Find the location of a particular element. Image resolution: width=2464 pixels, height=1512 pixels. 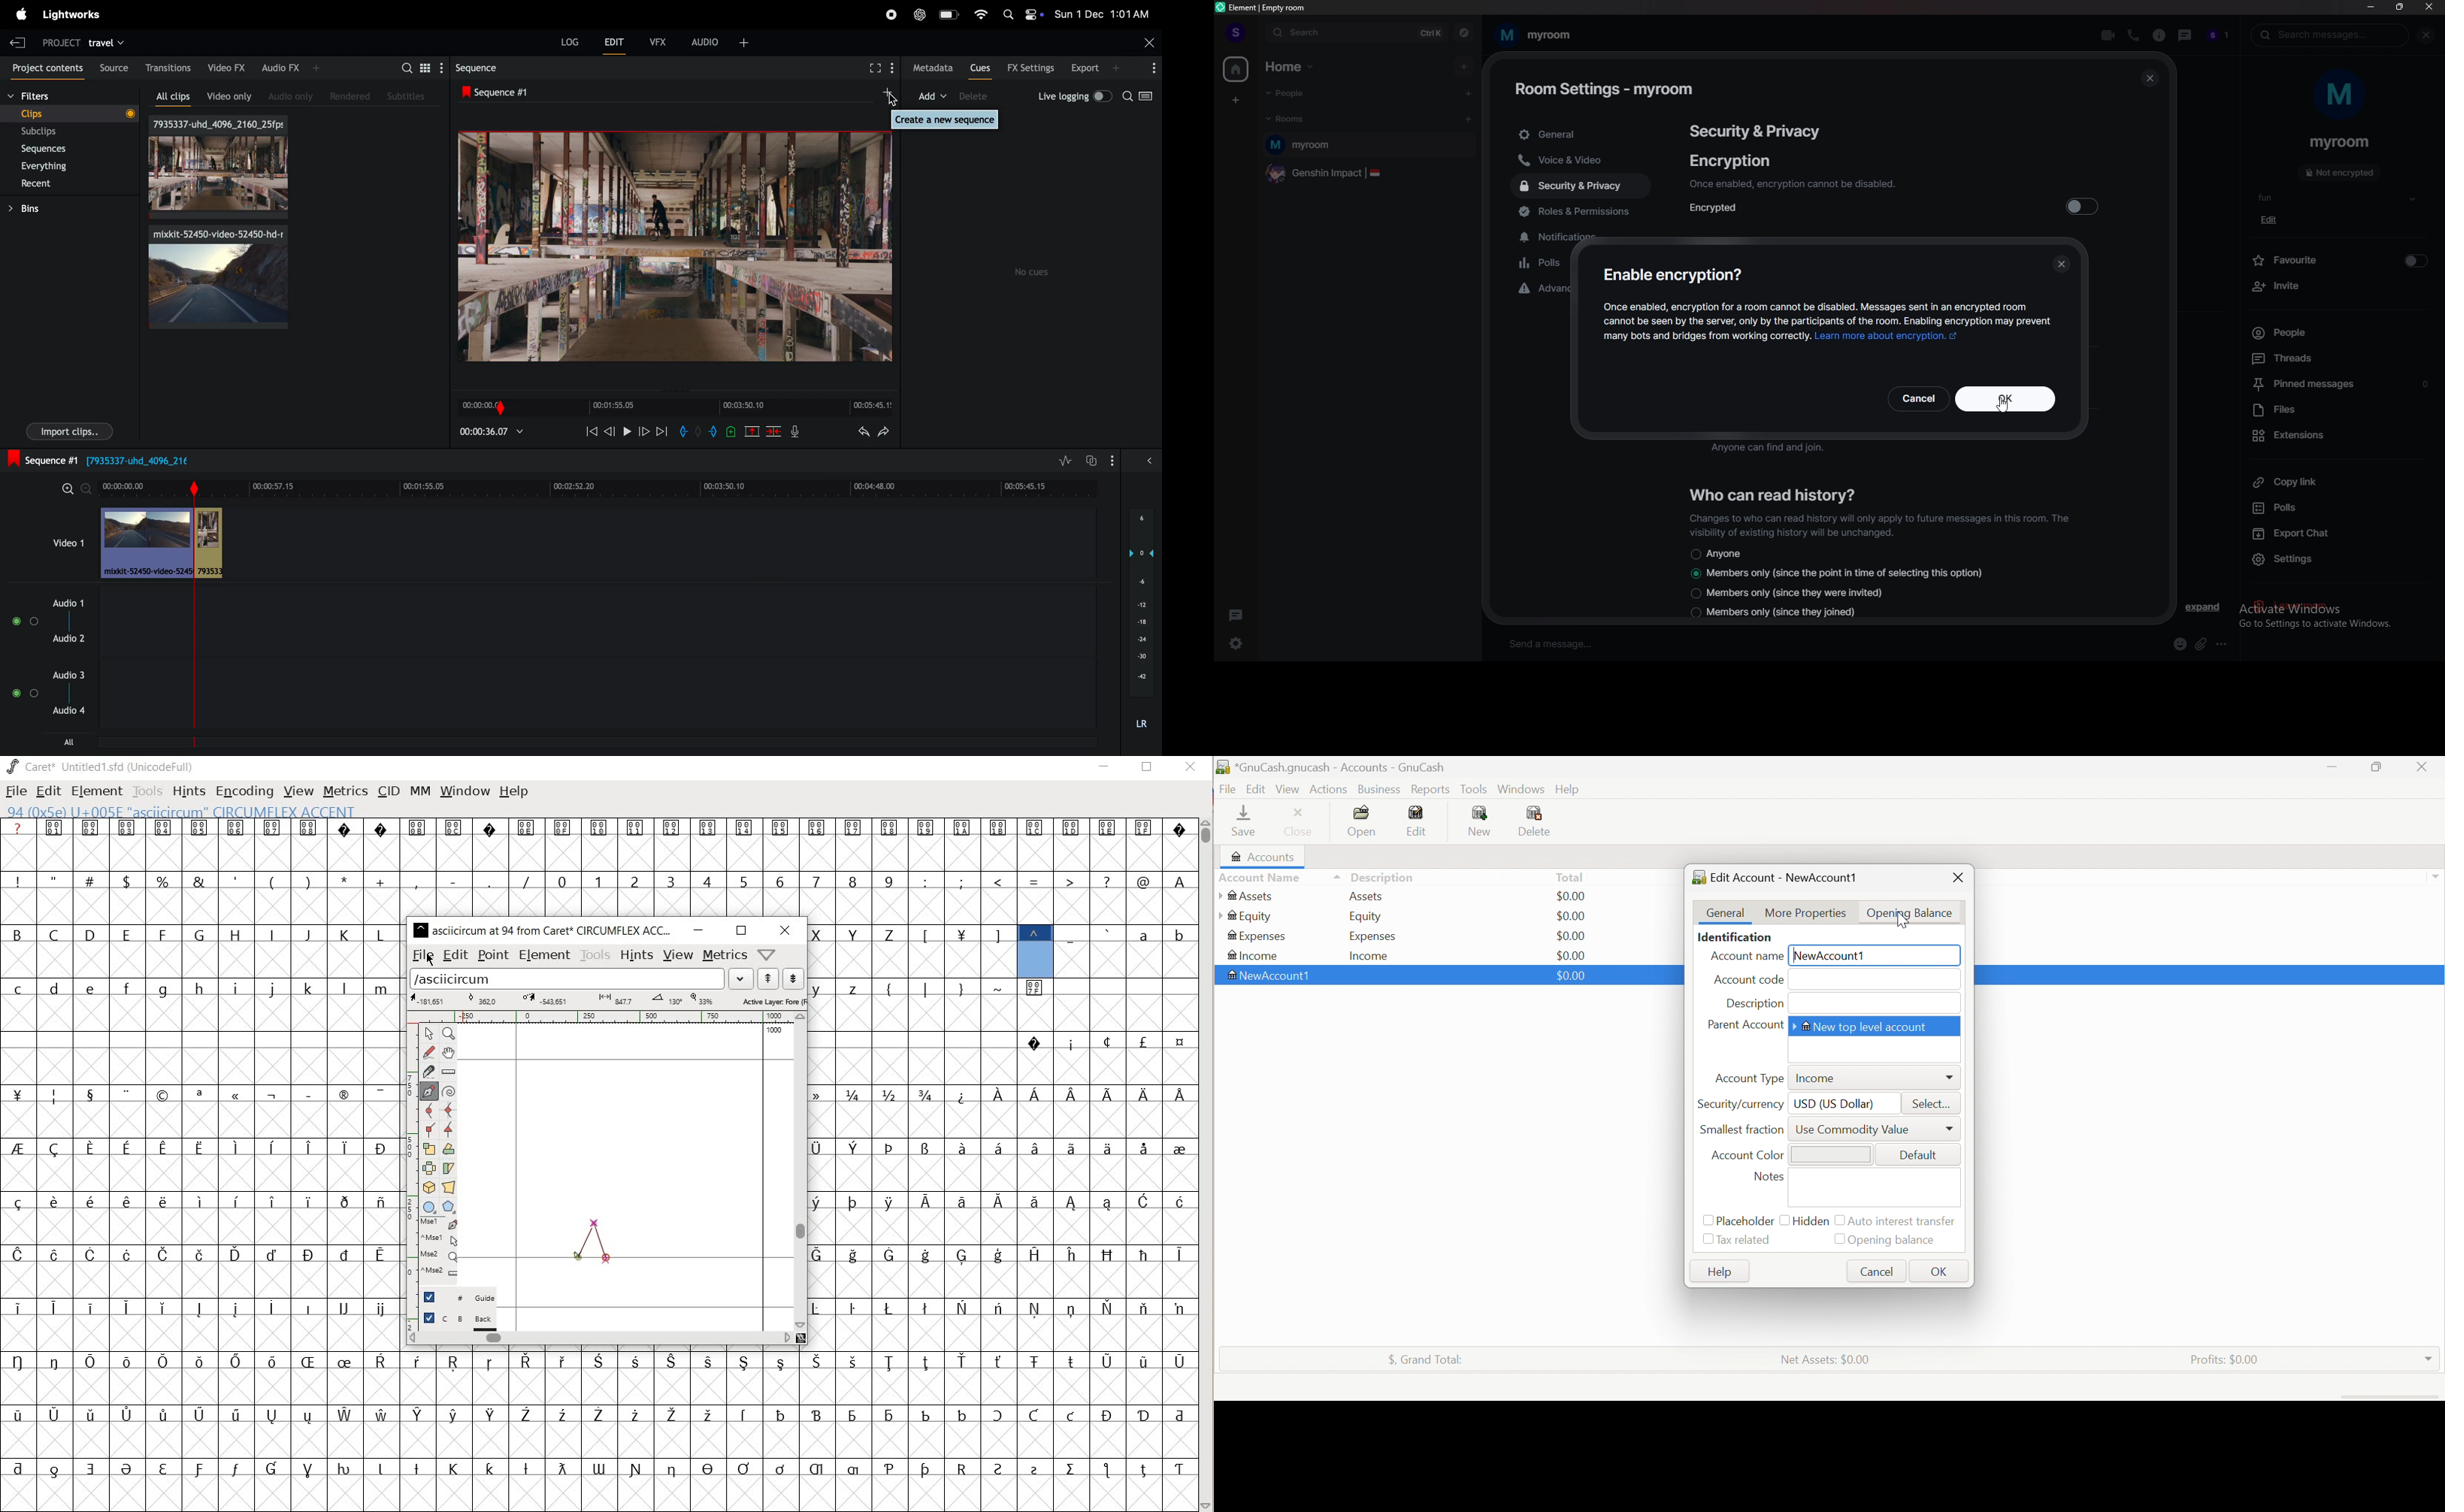

quick settings is located at coordinates (1236, 644).